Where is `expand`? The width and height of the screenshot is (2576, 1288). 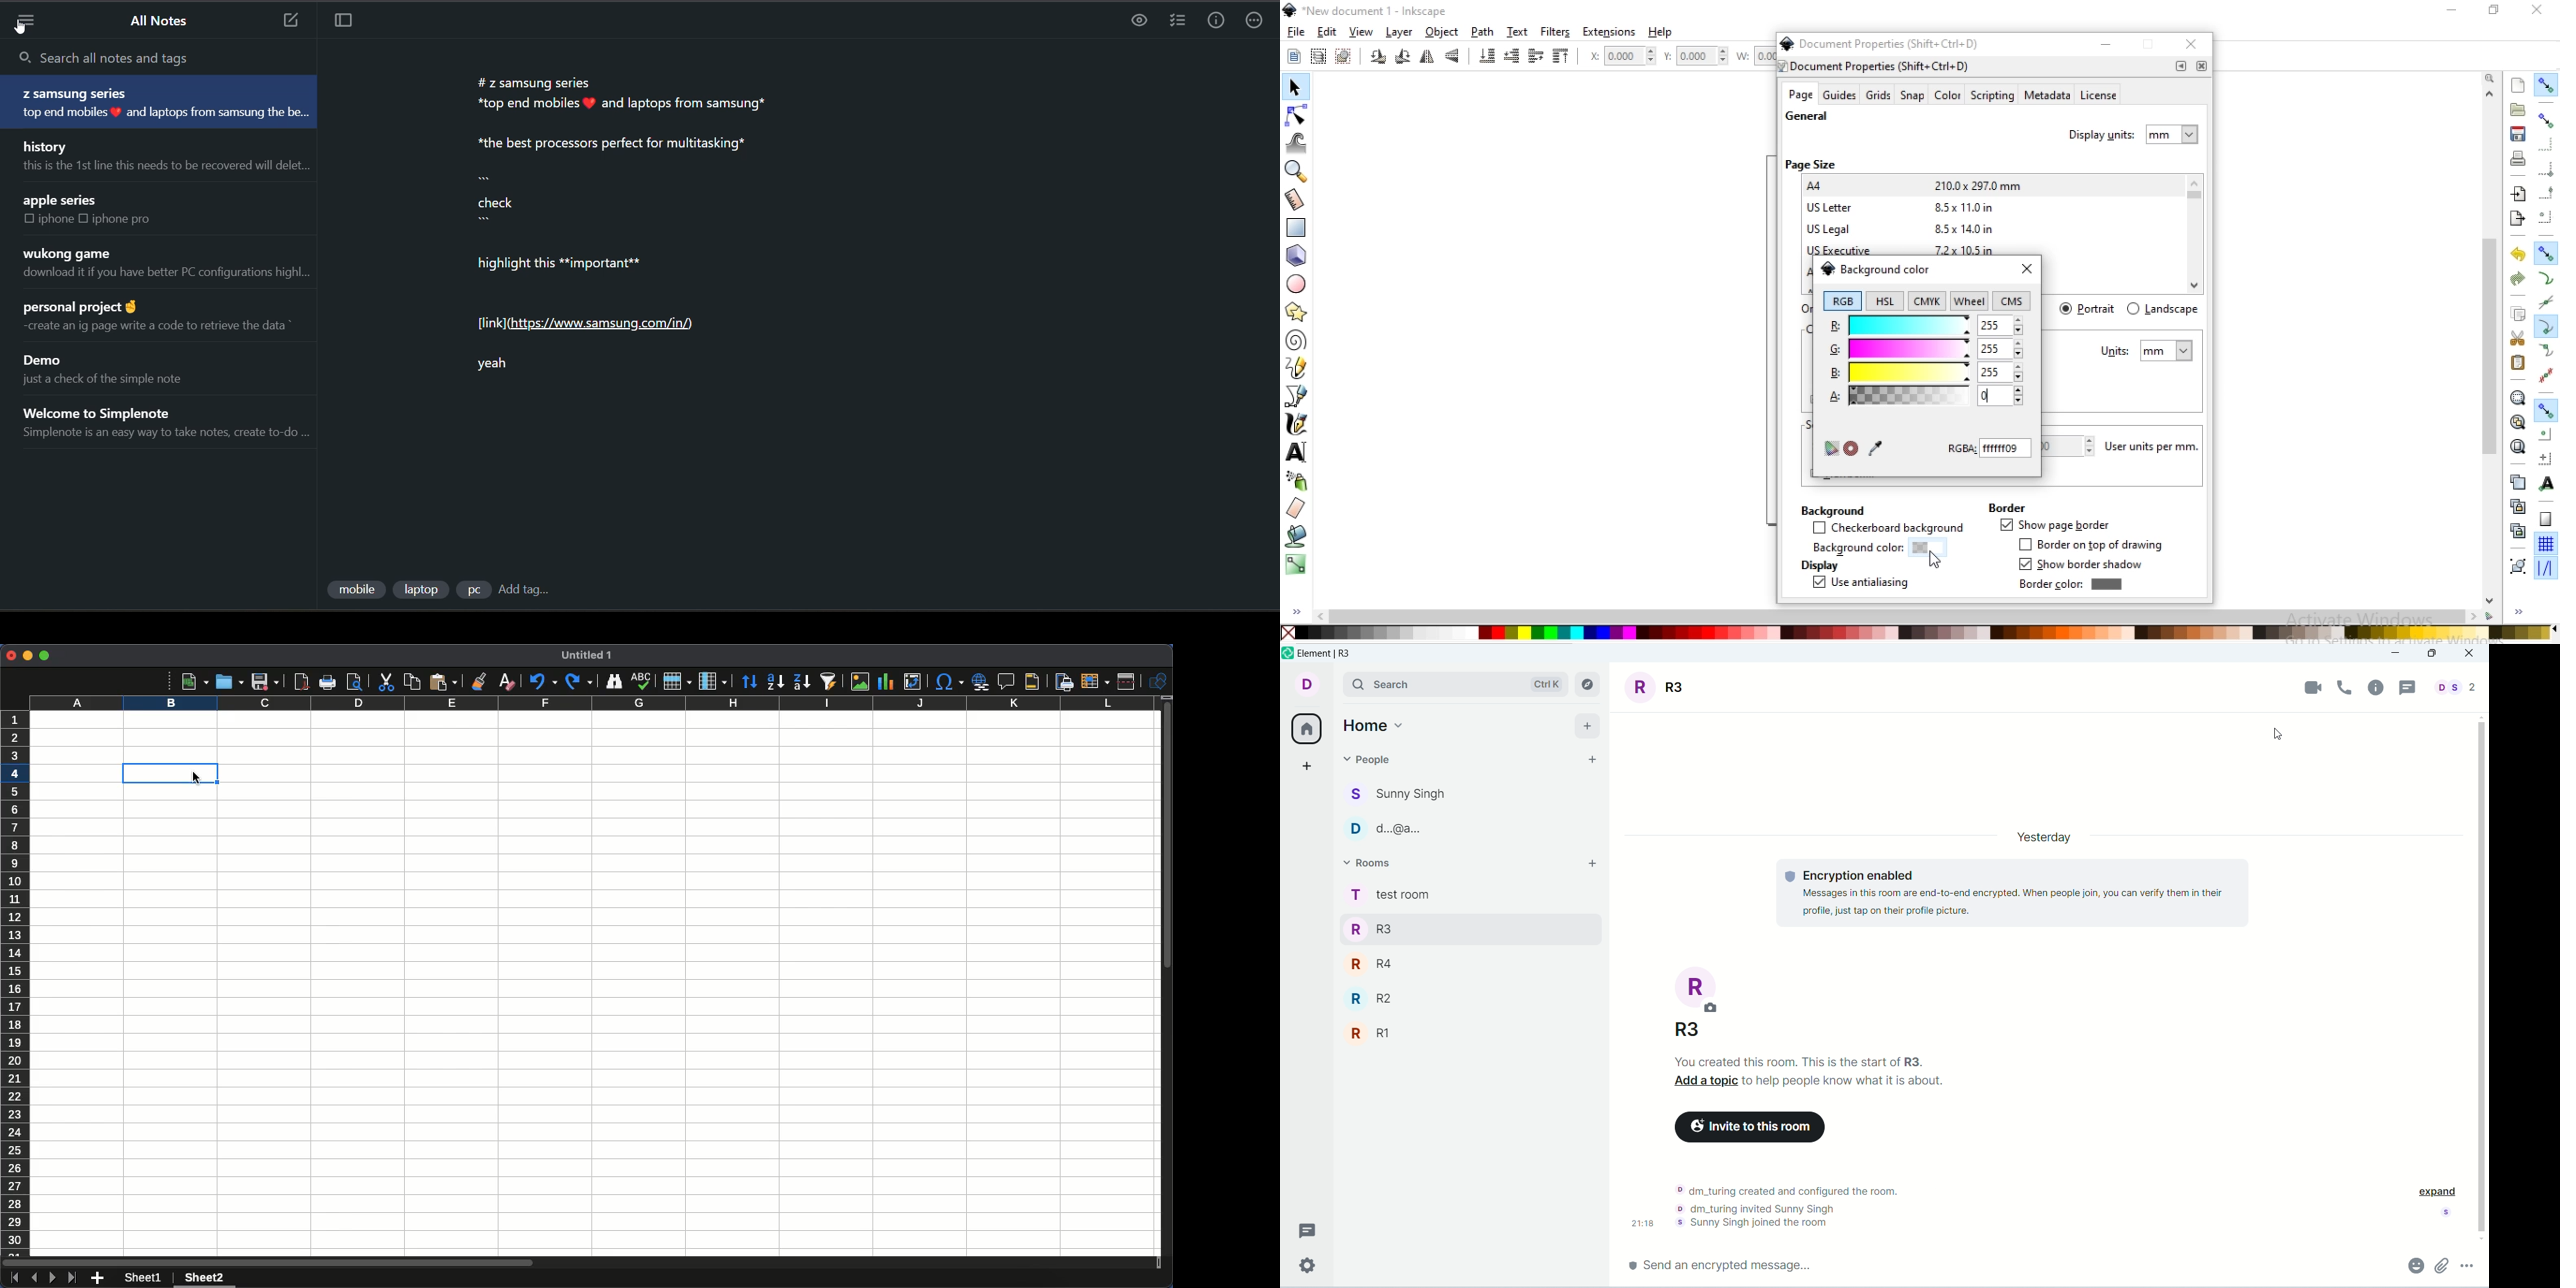 expand is located at coordinates (2436, 1191).